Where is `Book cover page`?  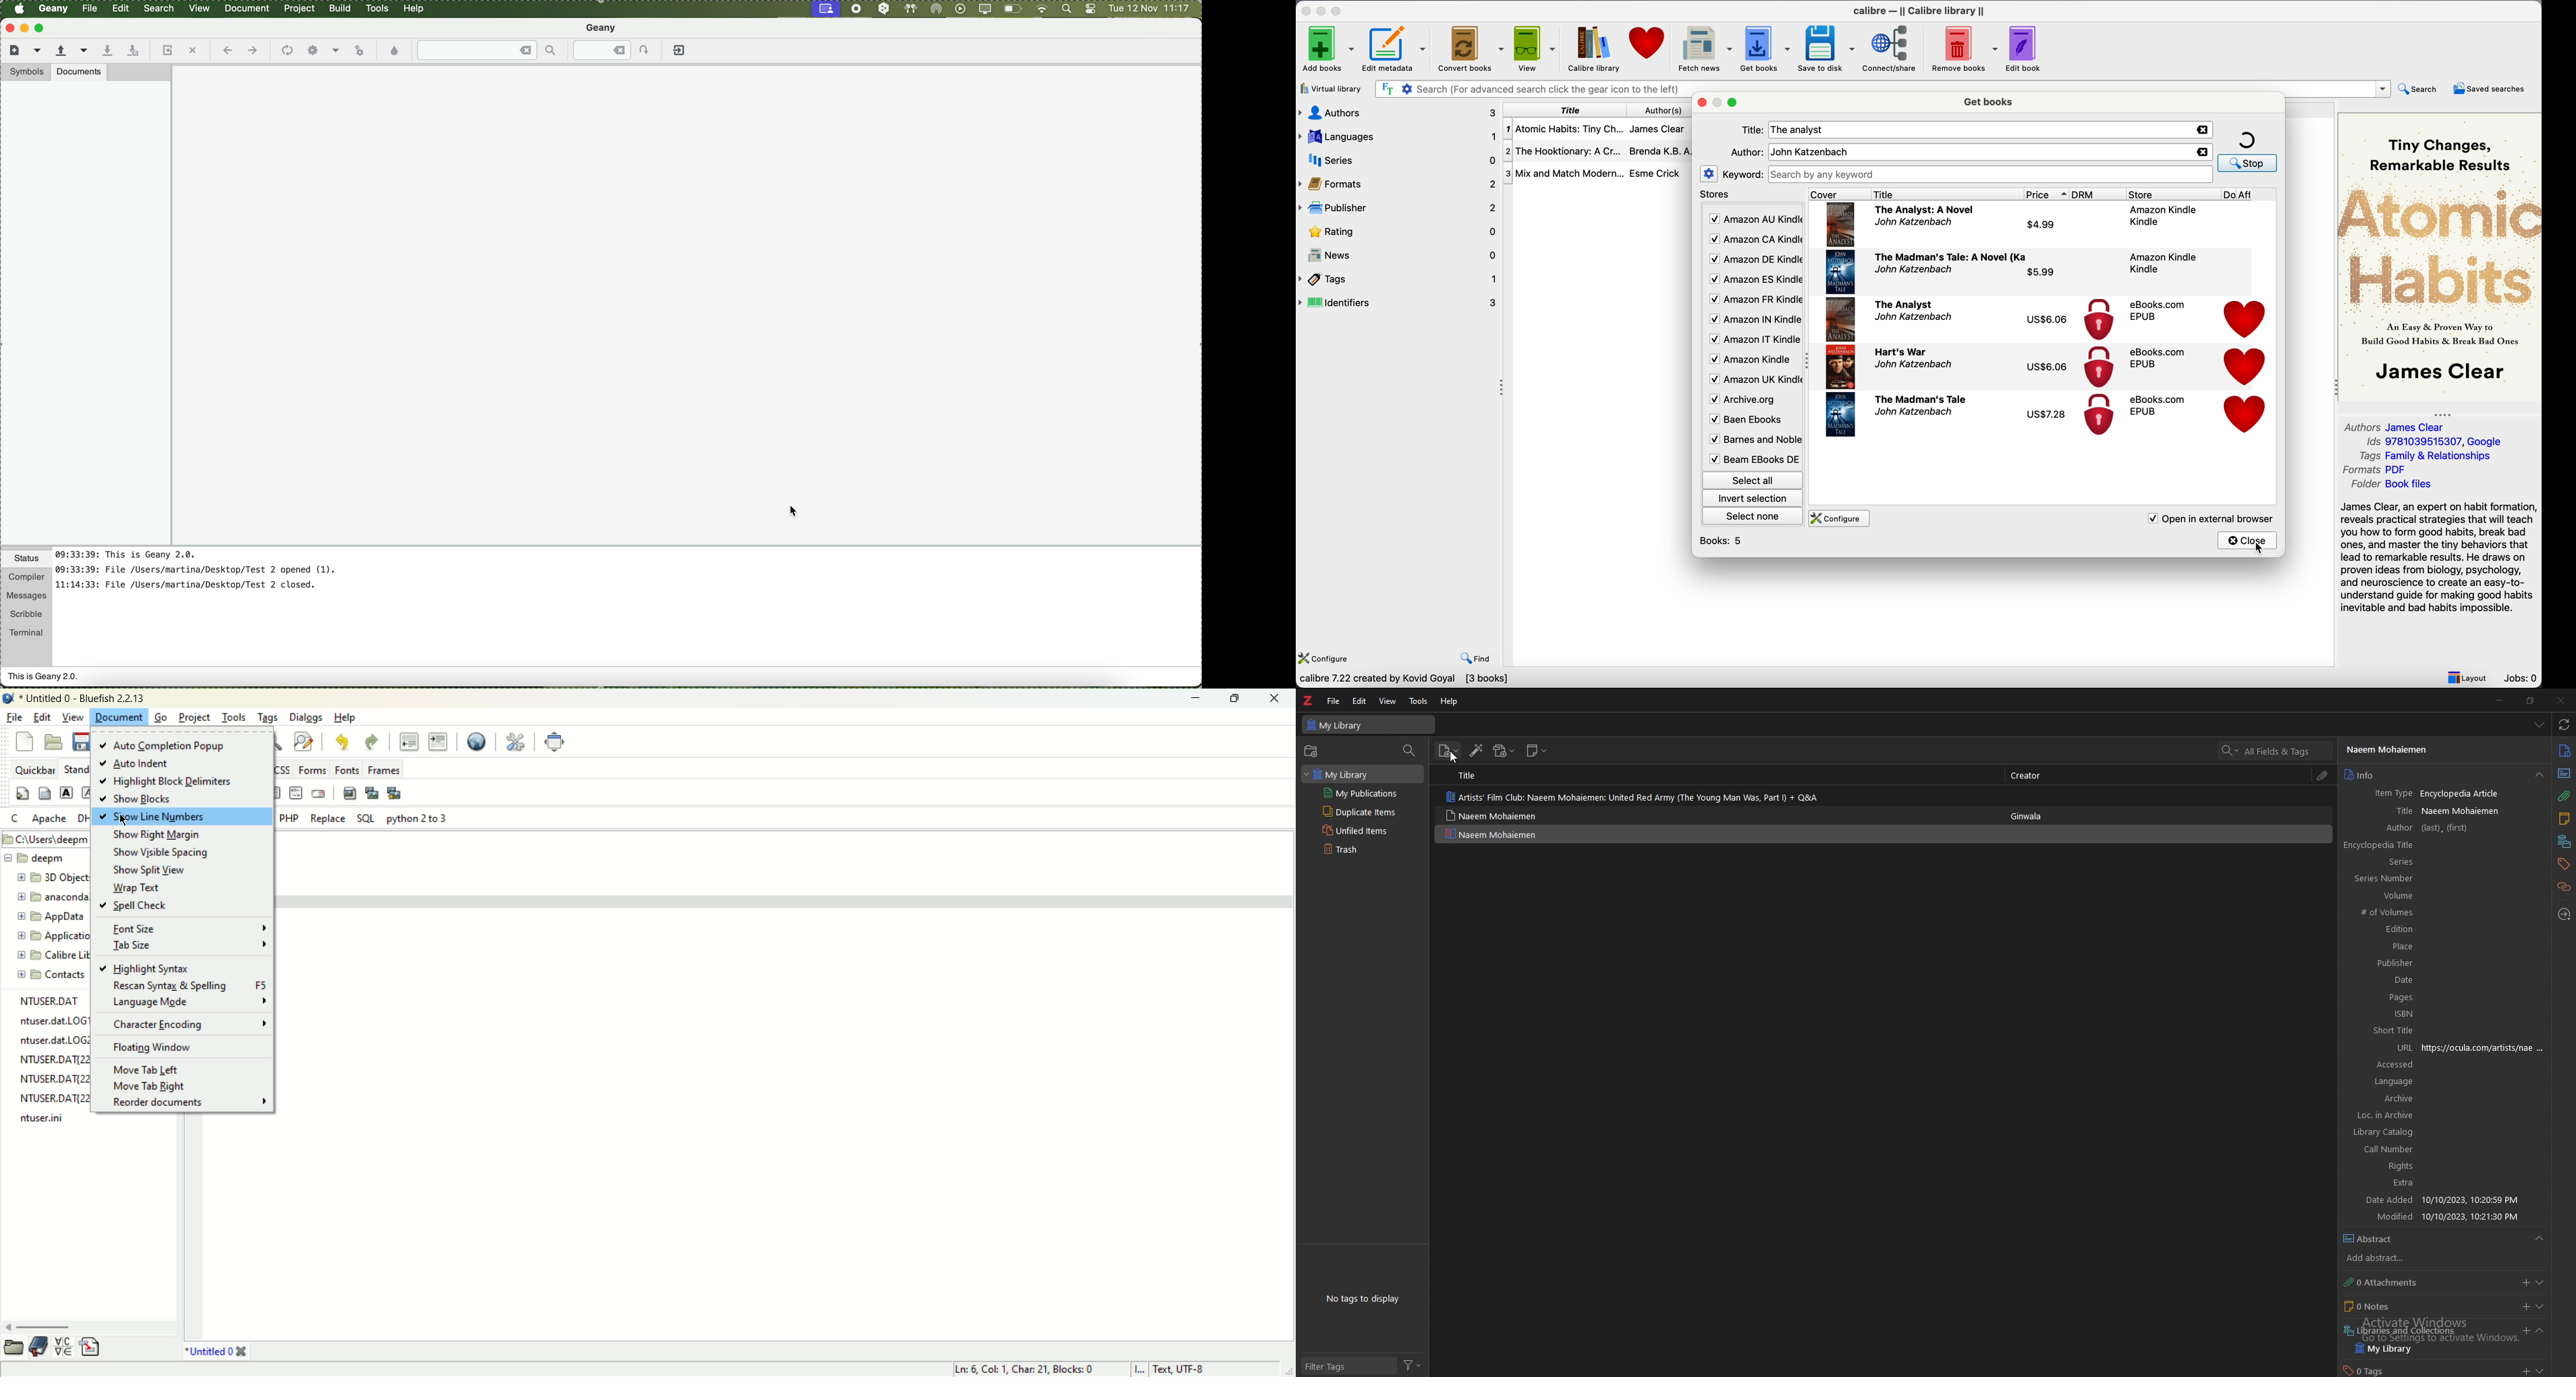 Book cover page is located at coordinates (1841, 272).